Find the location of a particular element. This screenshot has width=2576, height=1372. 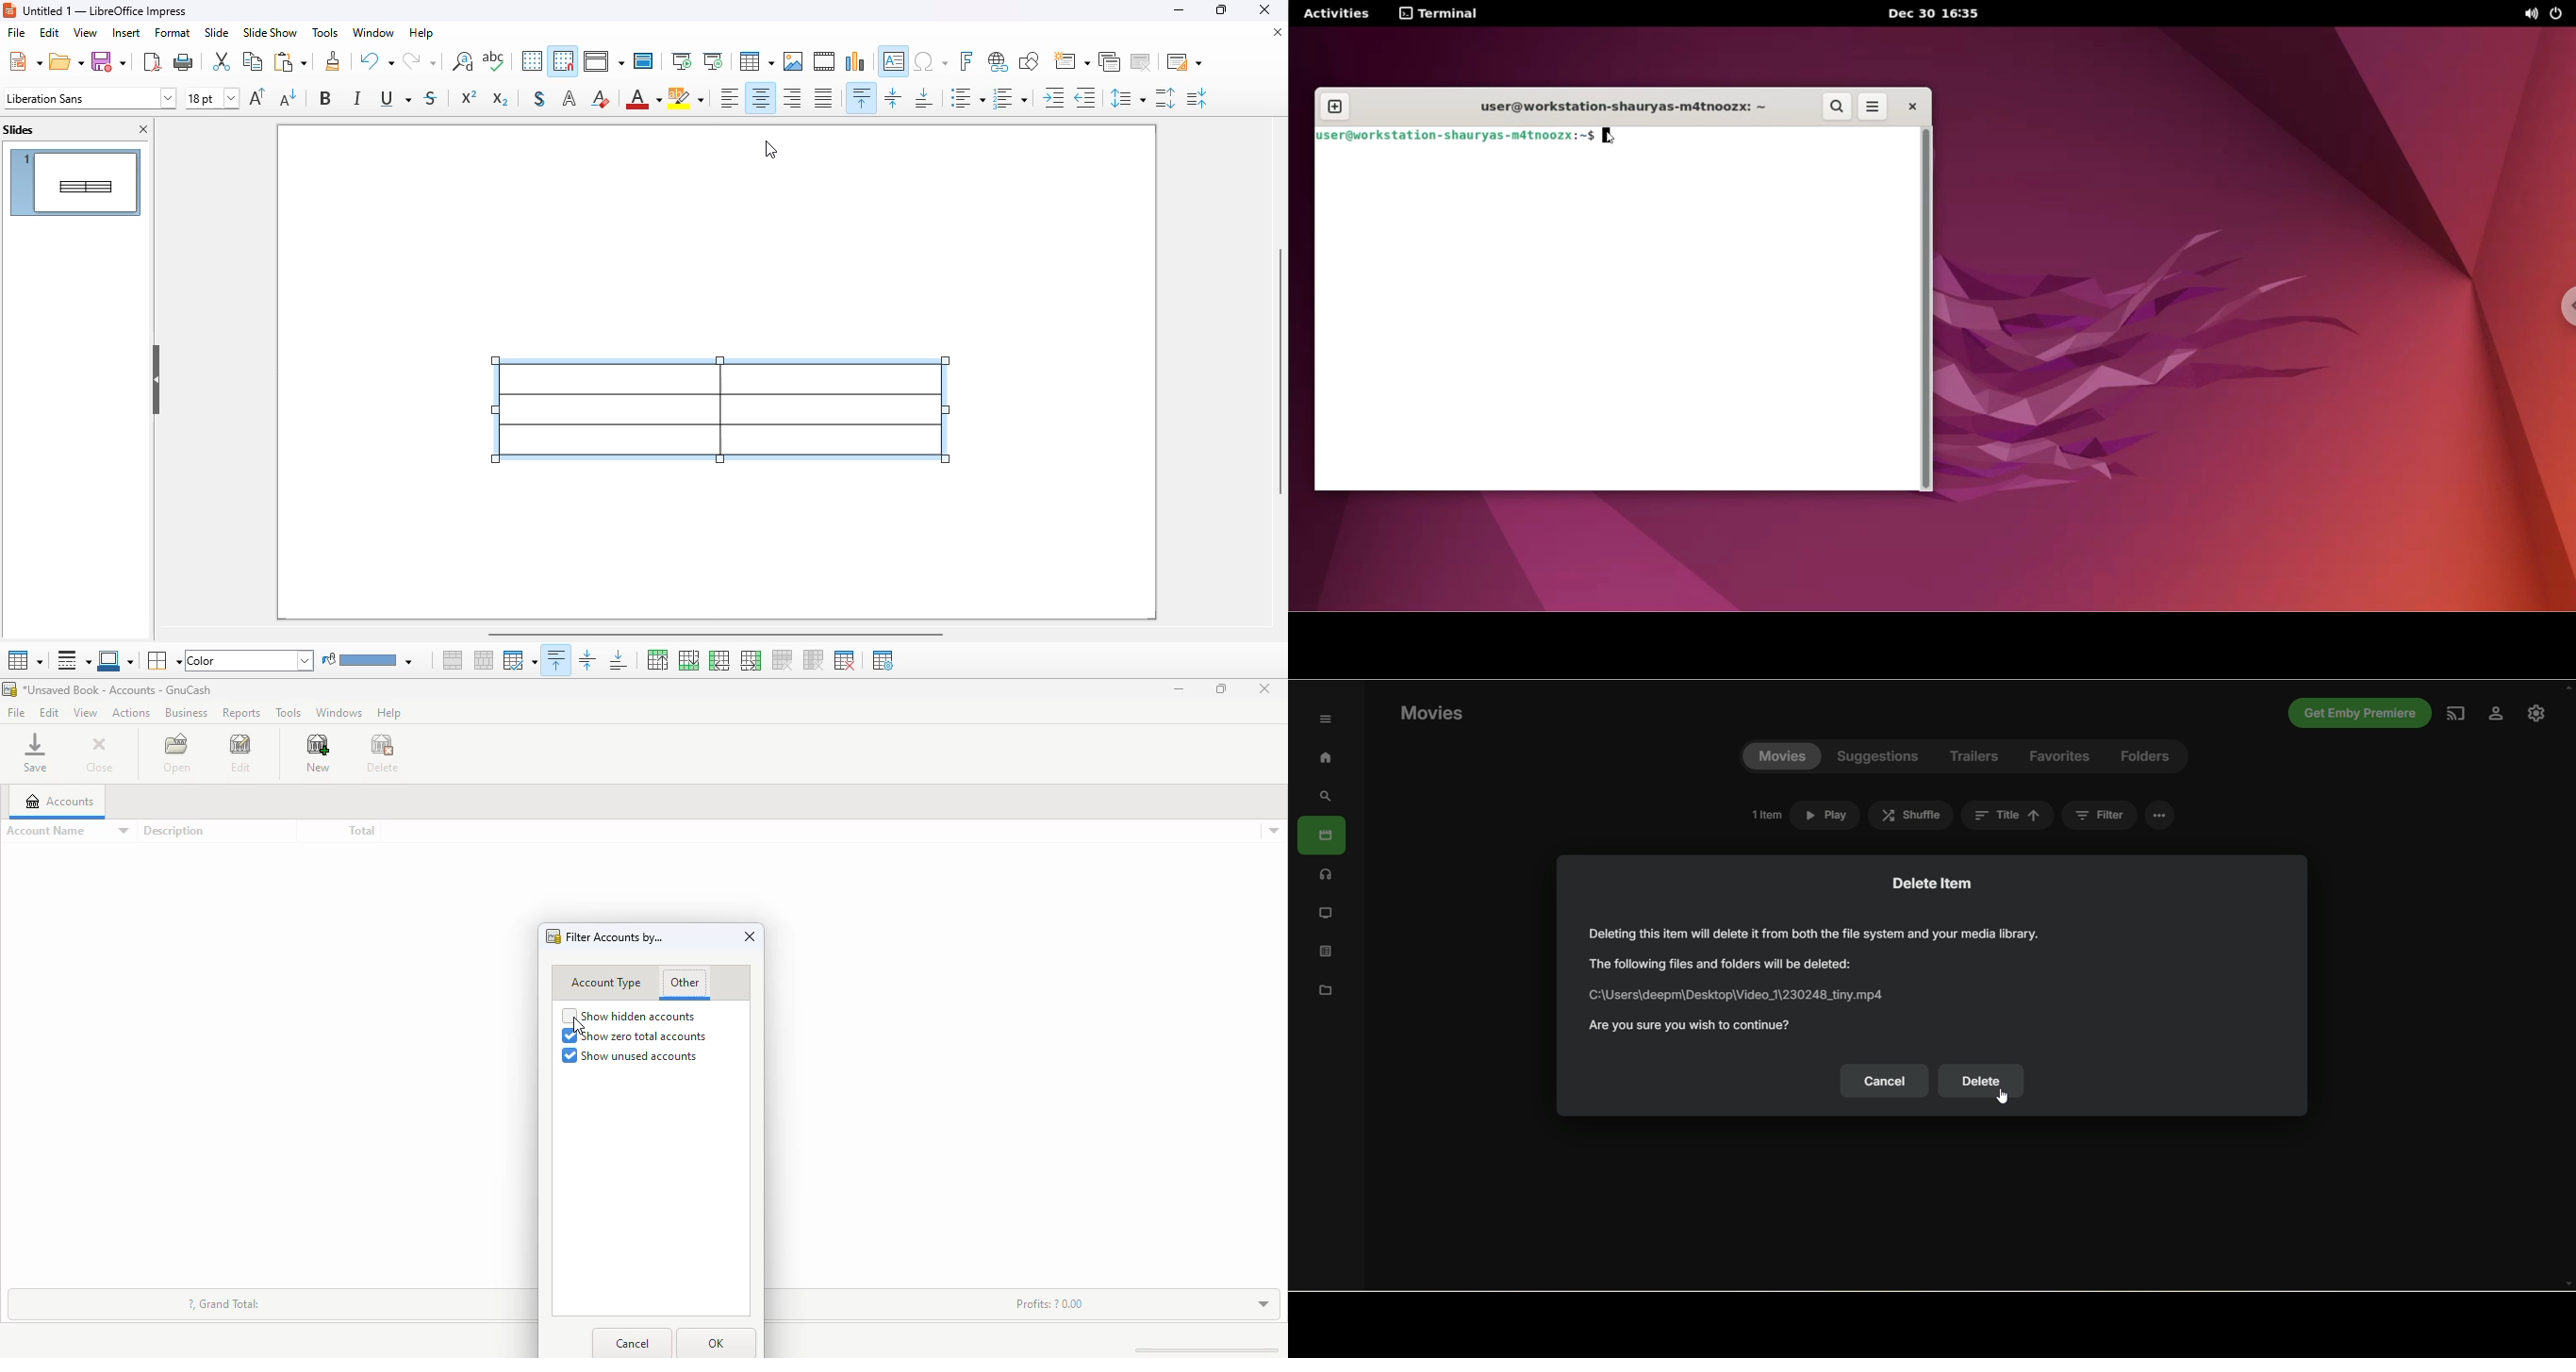

other is located at coordinates (684, 984).